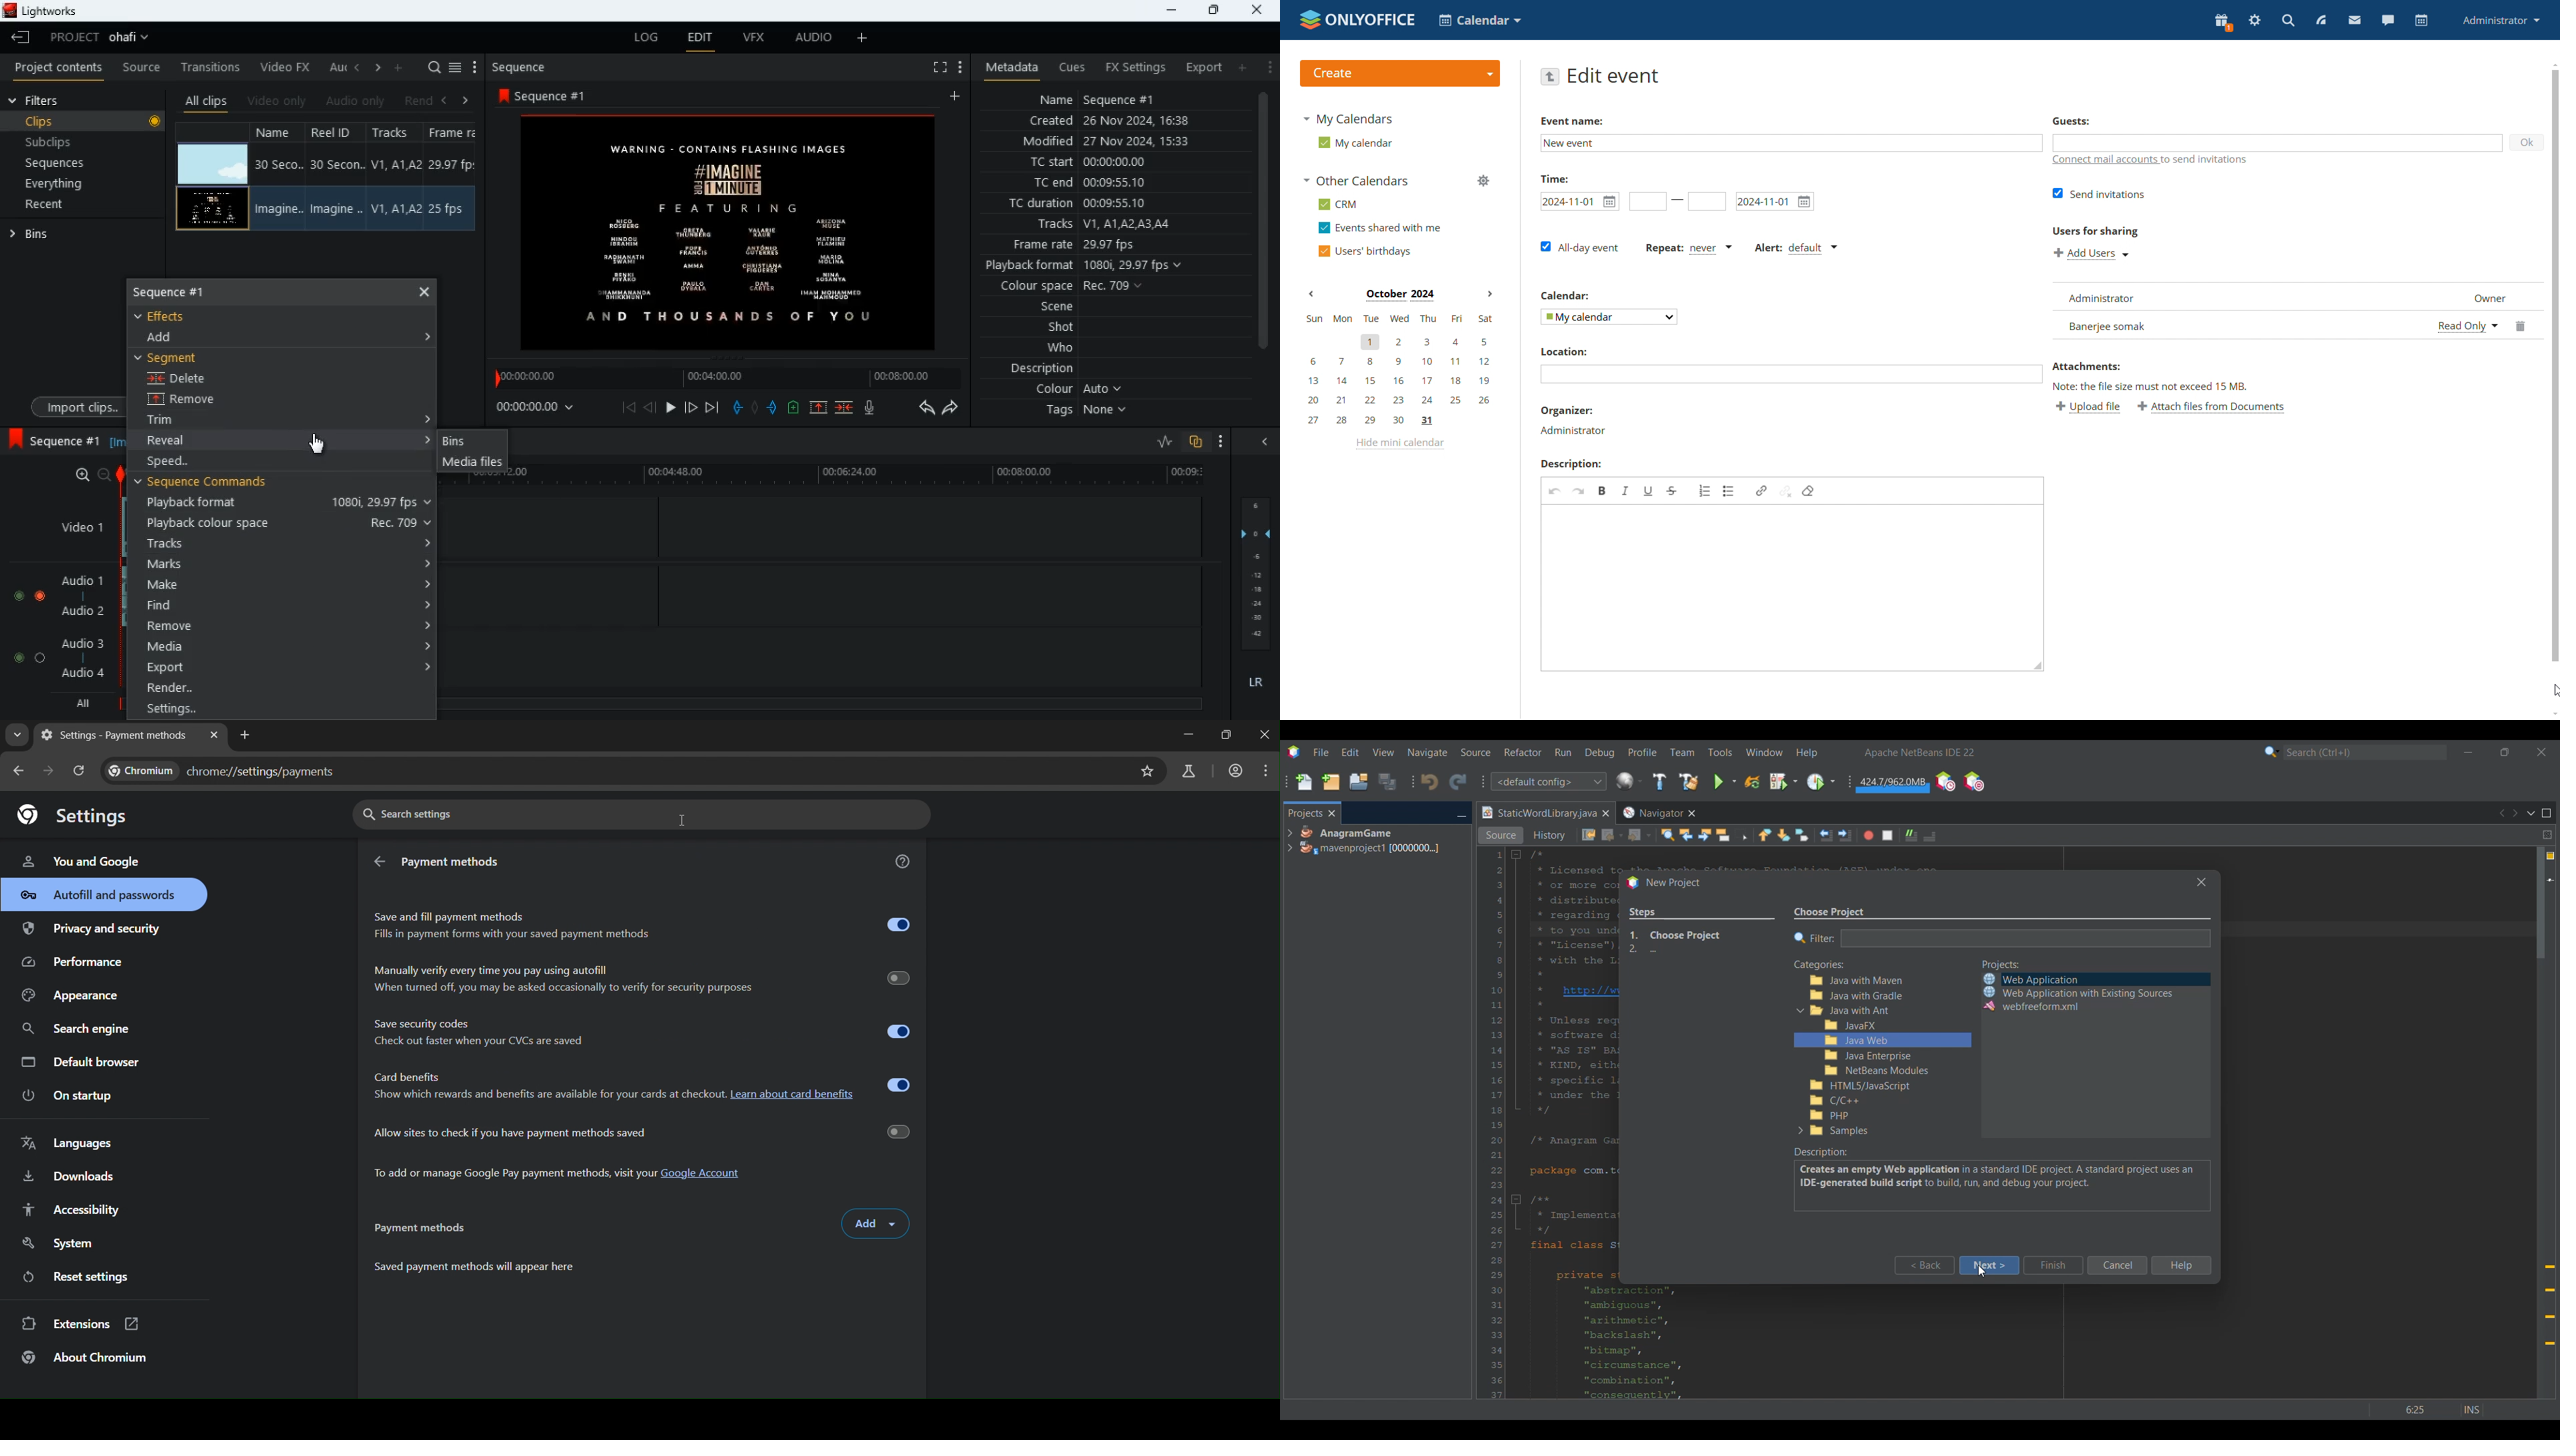  I want to click on beggining, so click(628, 407).